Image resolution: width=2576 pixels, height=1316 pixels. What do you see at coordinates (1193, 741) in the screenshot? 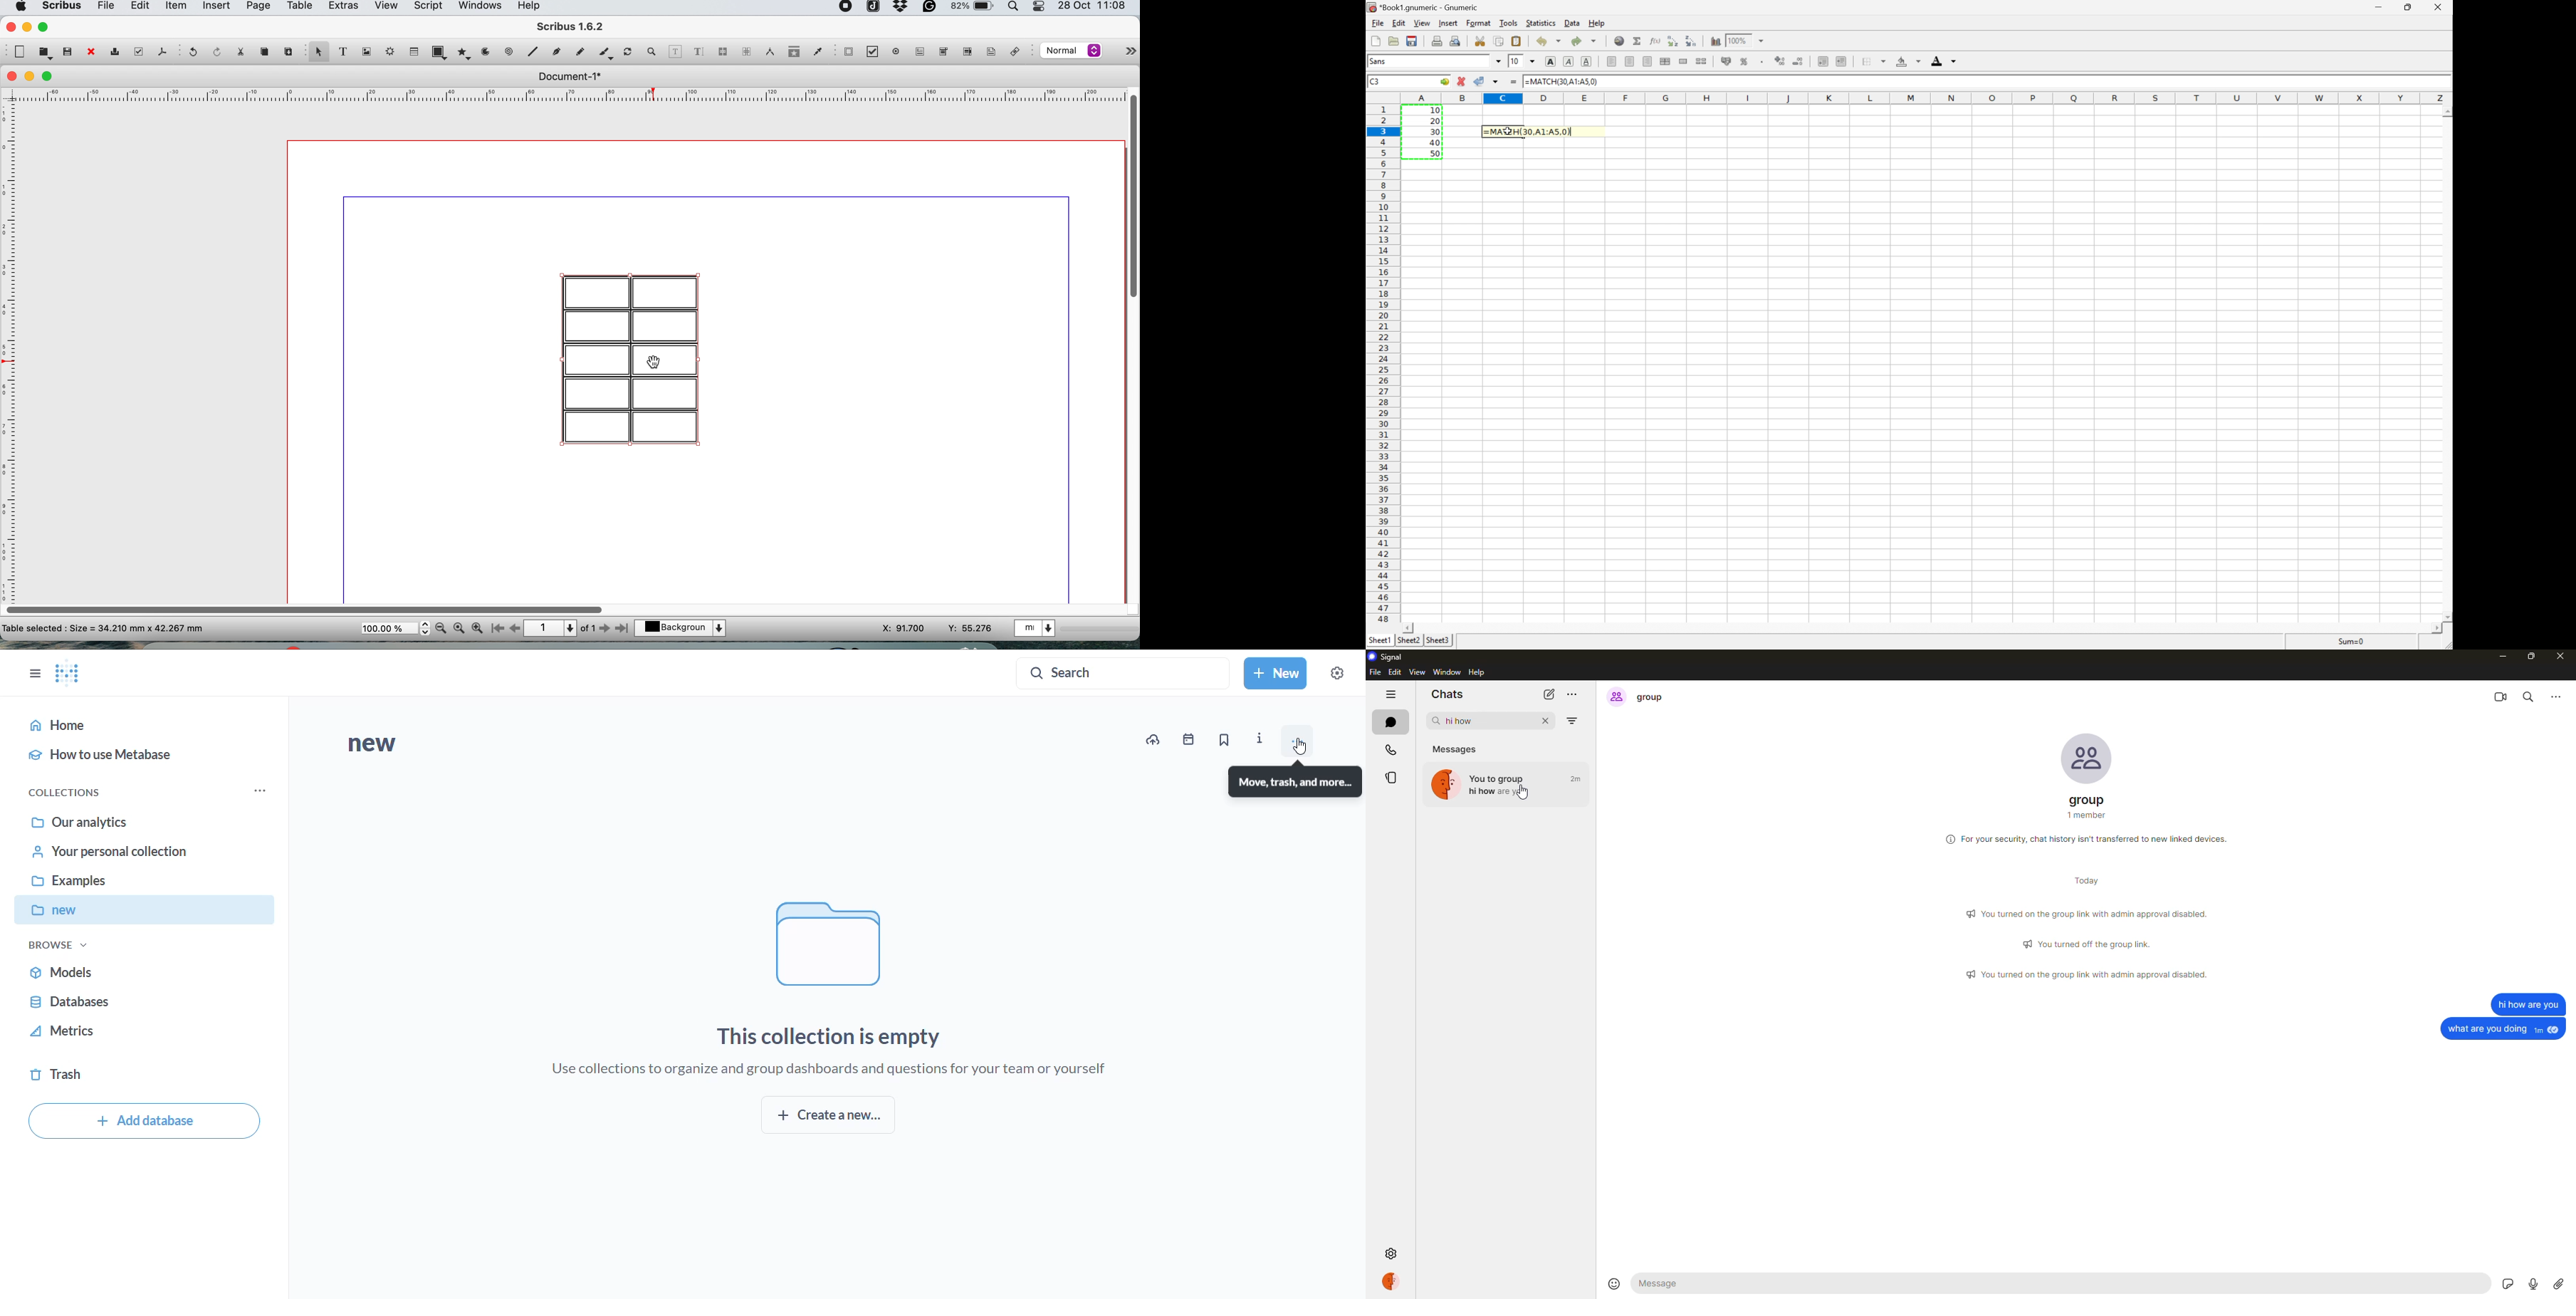
I see `date` at bounding box center [1193, 741].